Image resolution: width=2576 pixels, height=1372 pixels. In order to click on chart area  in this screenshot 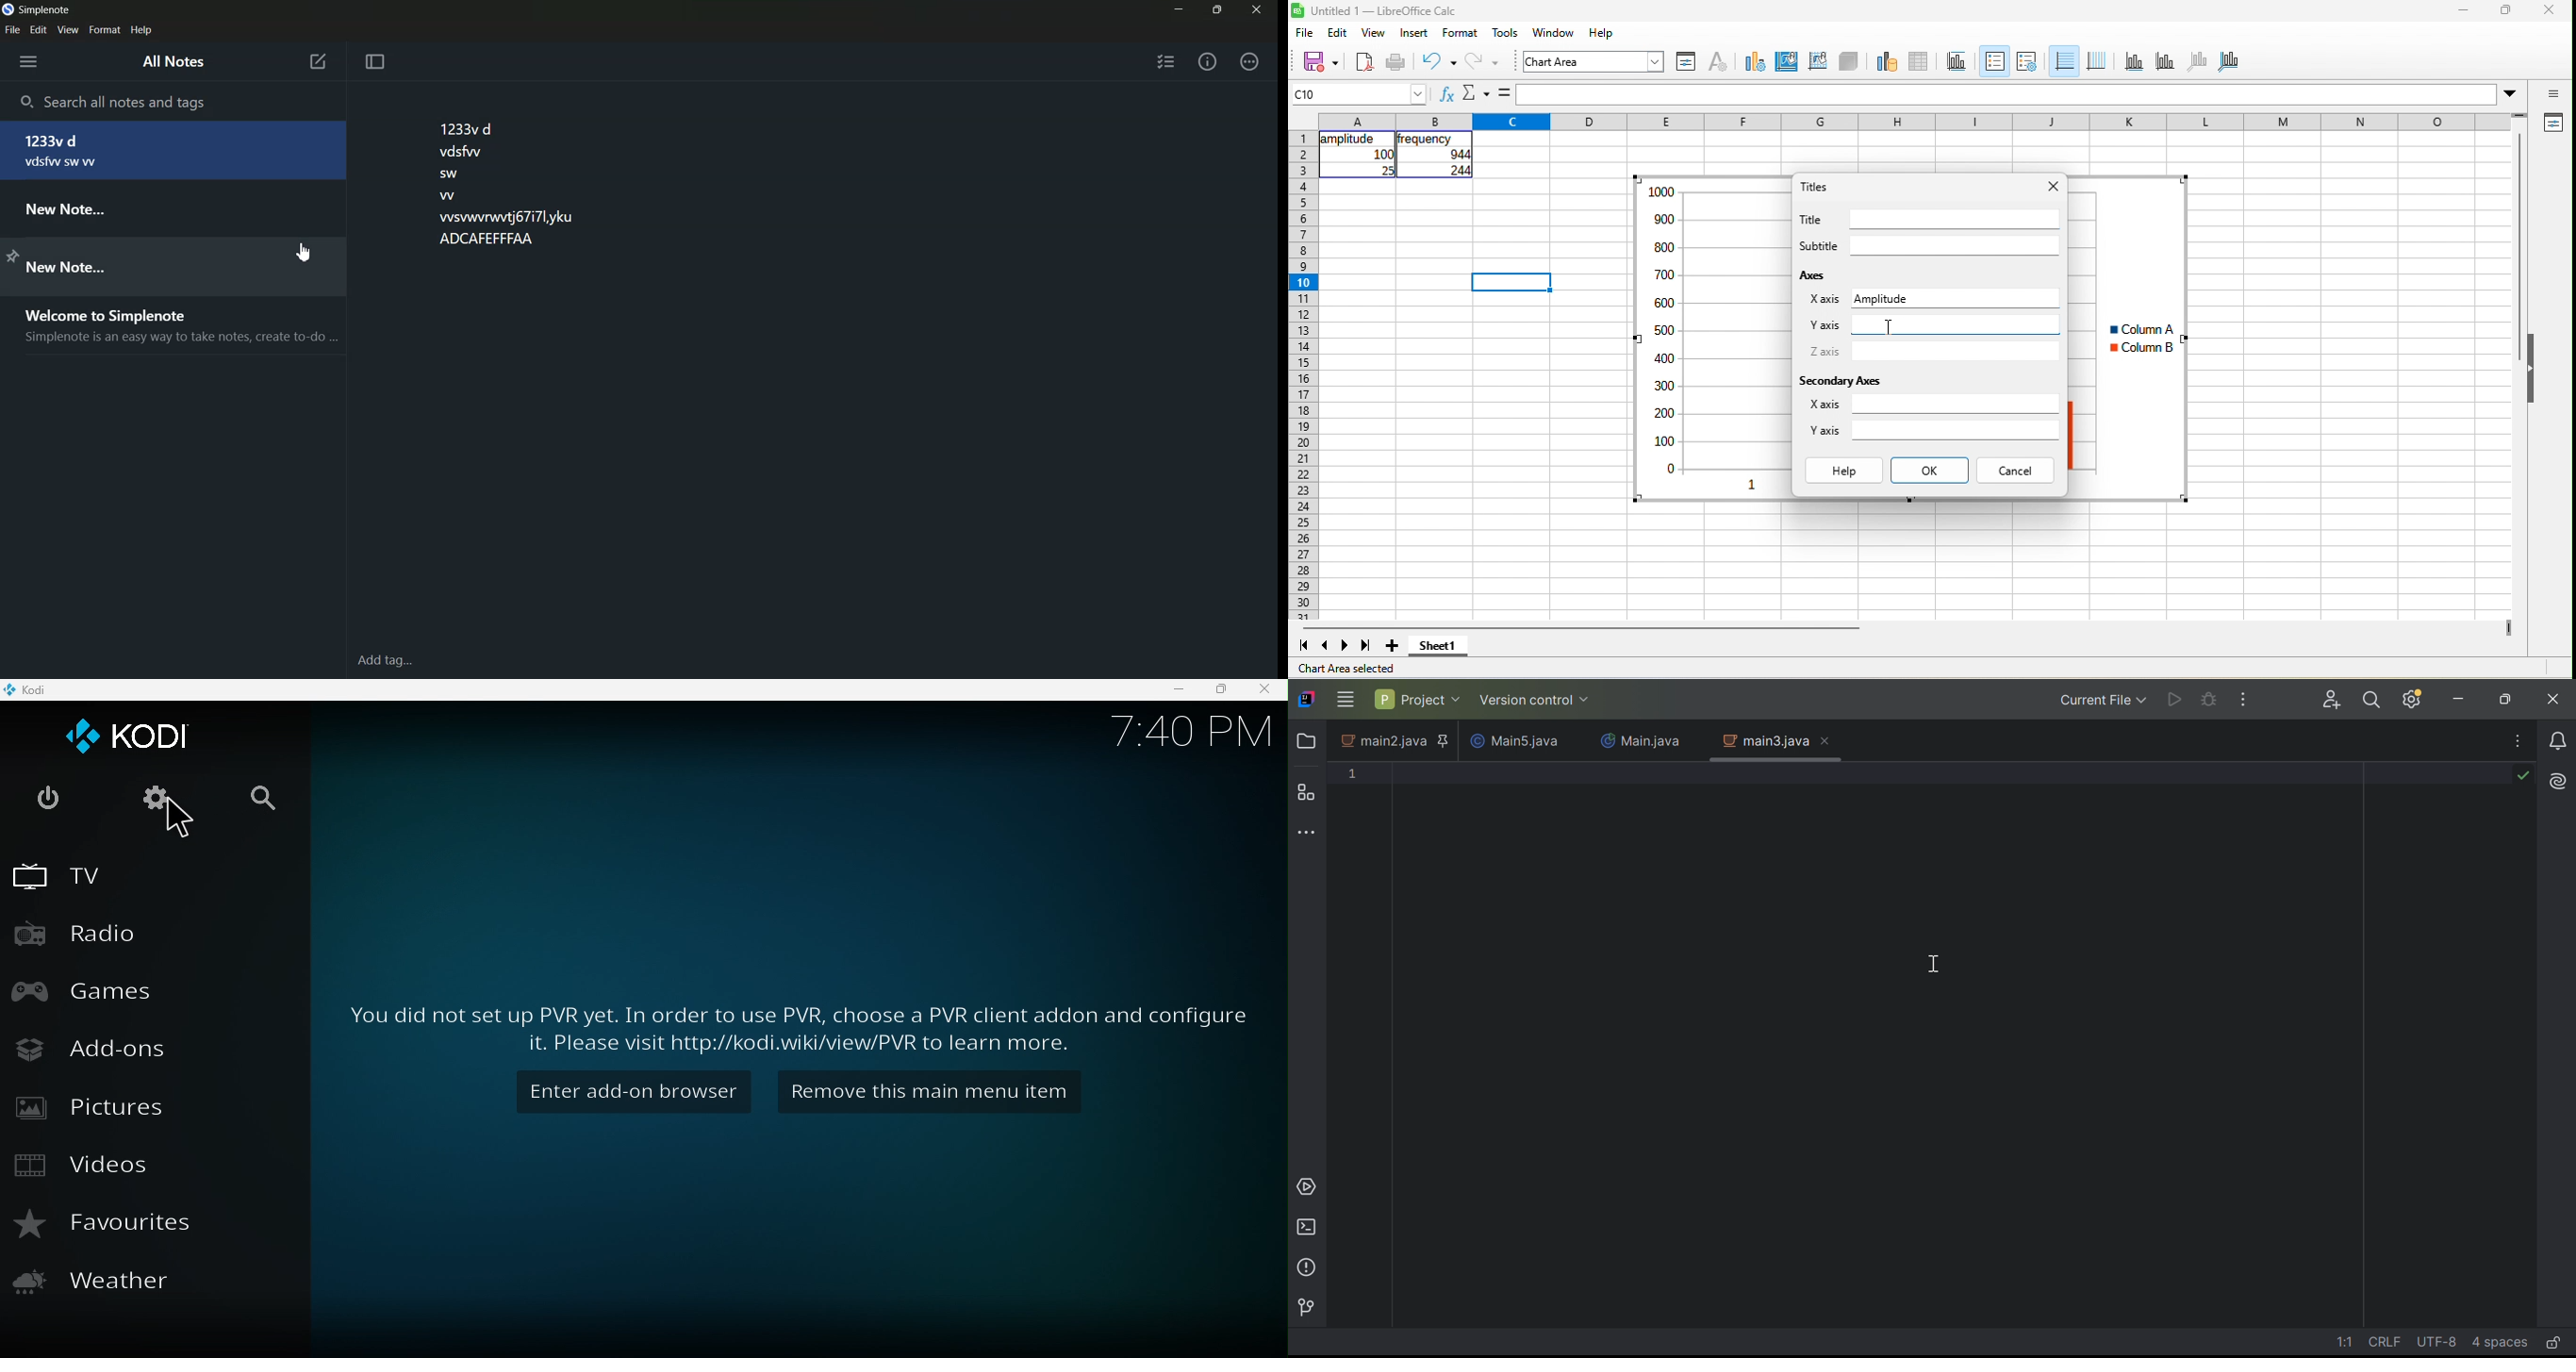, I will do `click(1787, 62)`.